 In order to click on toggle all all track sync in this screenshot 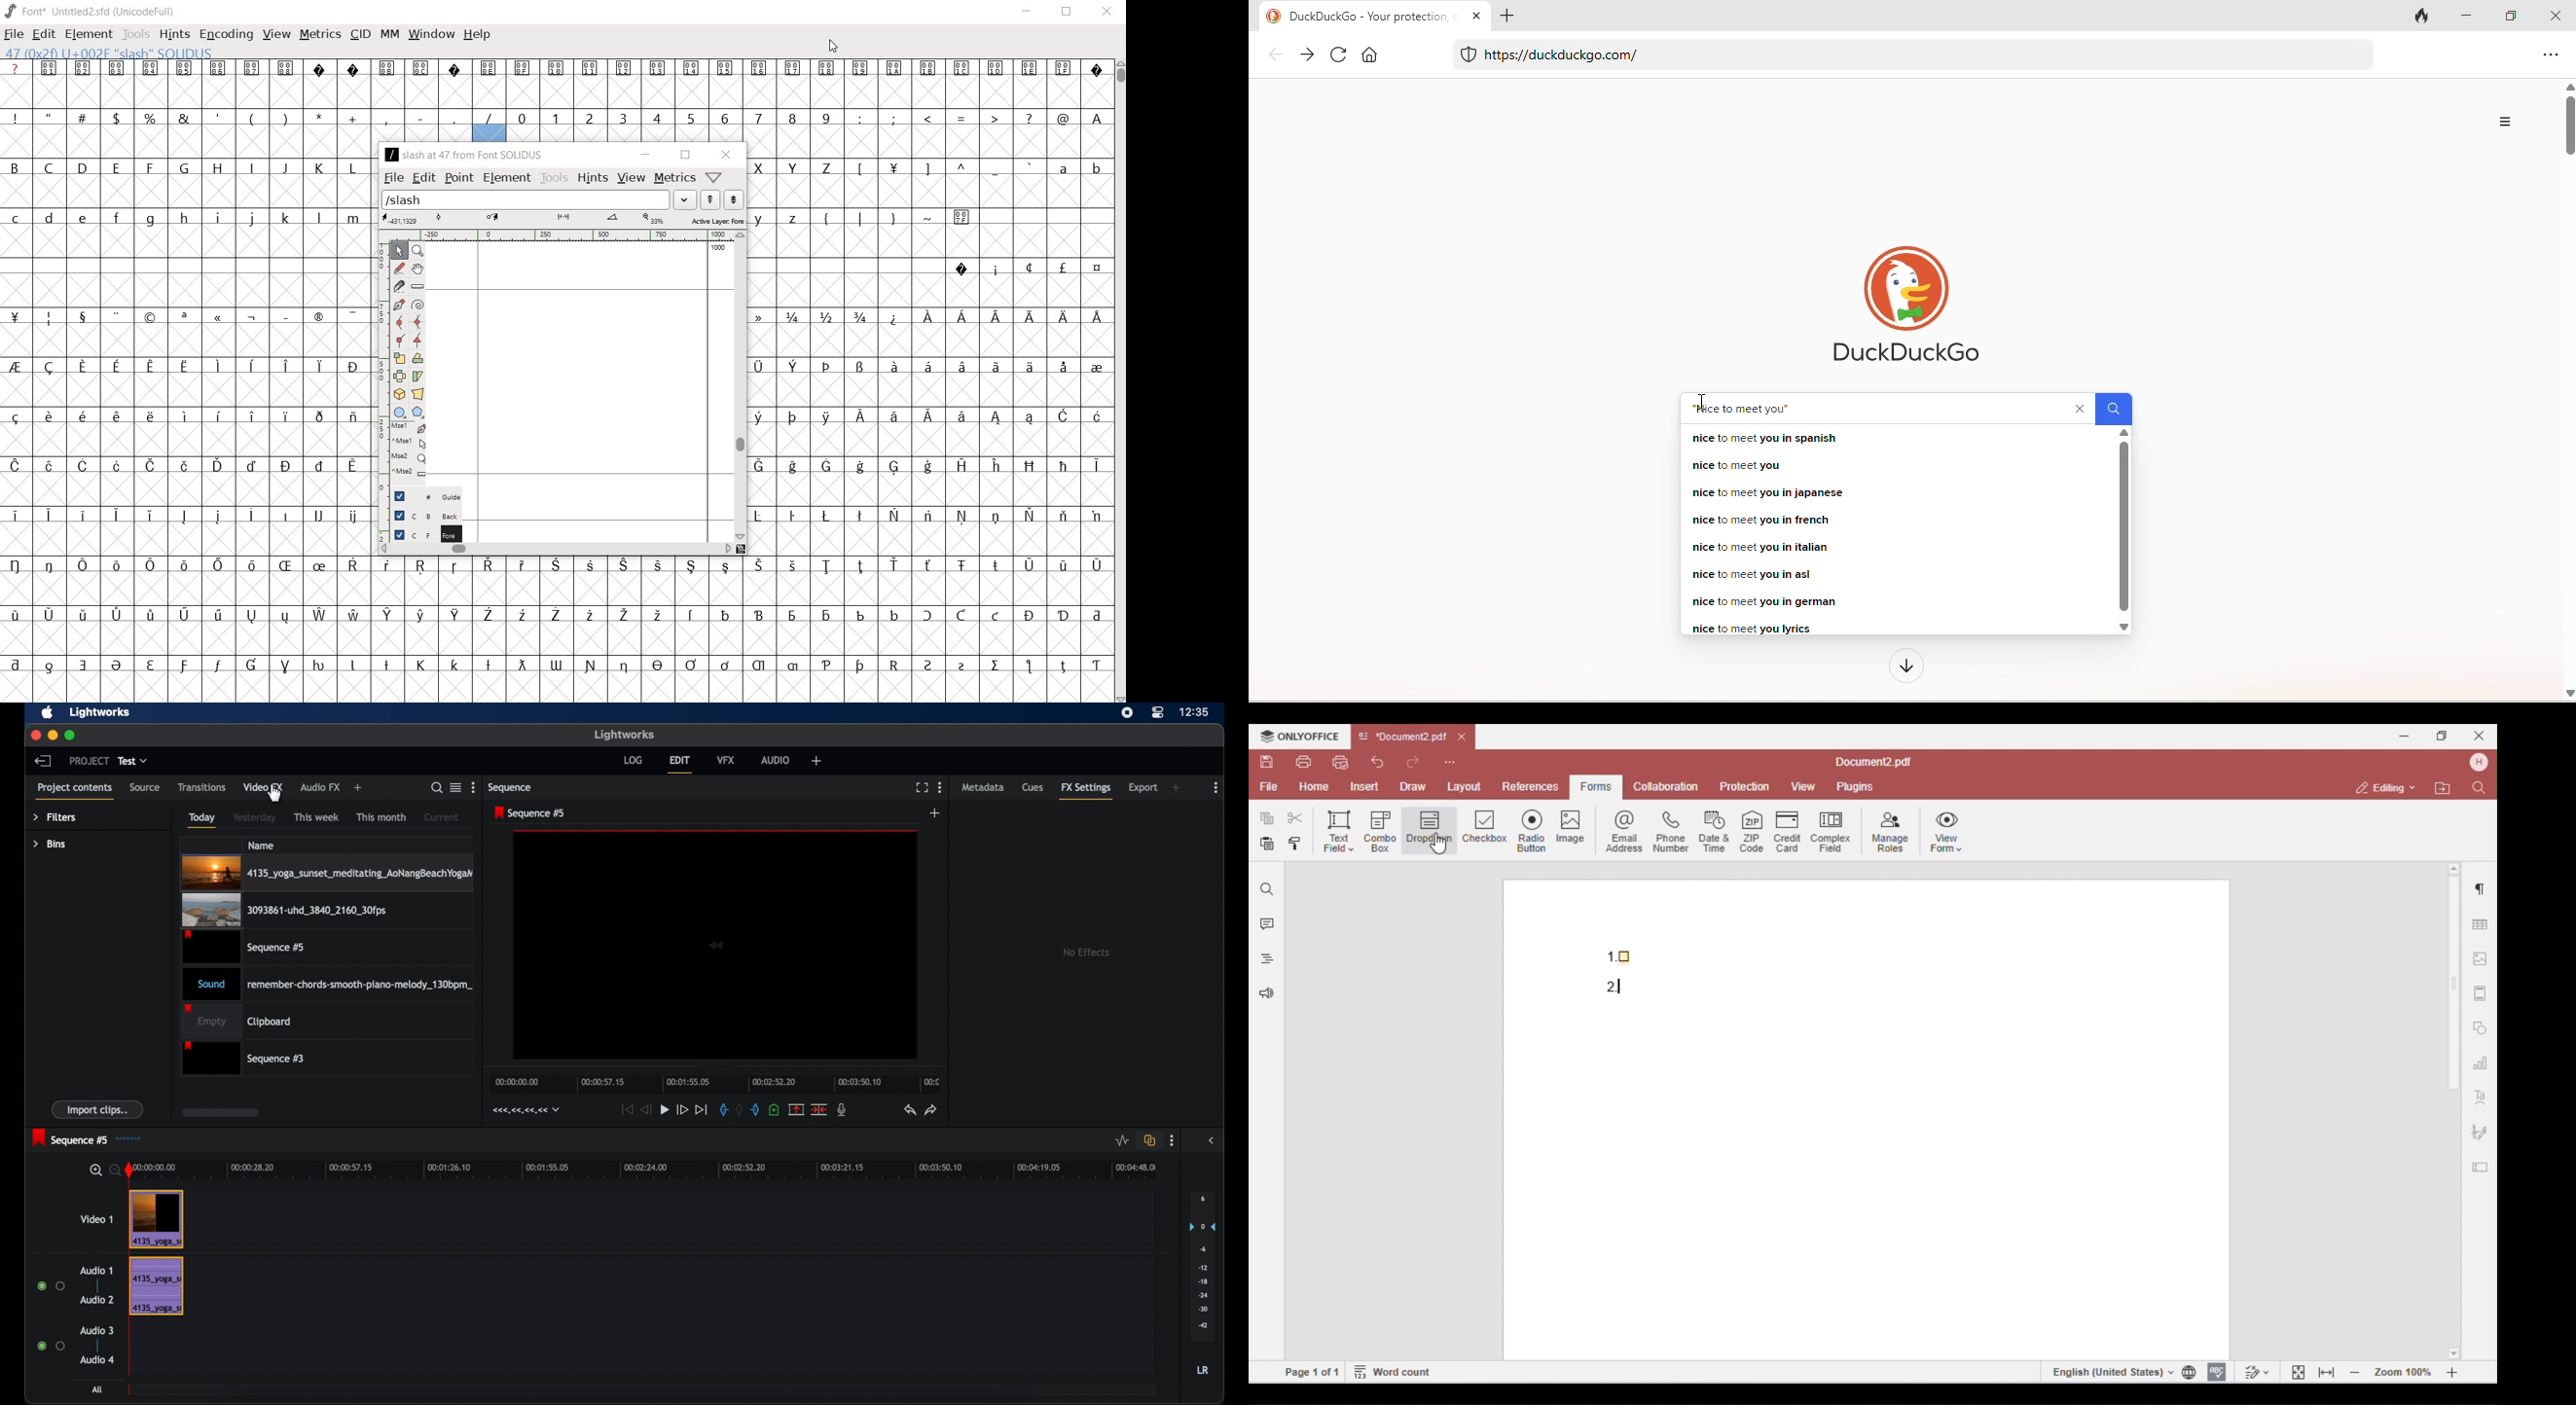, I will do `click(1148, 1141)`.